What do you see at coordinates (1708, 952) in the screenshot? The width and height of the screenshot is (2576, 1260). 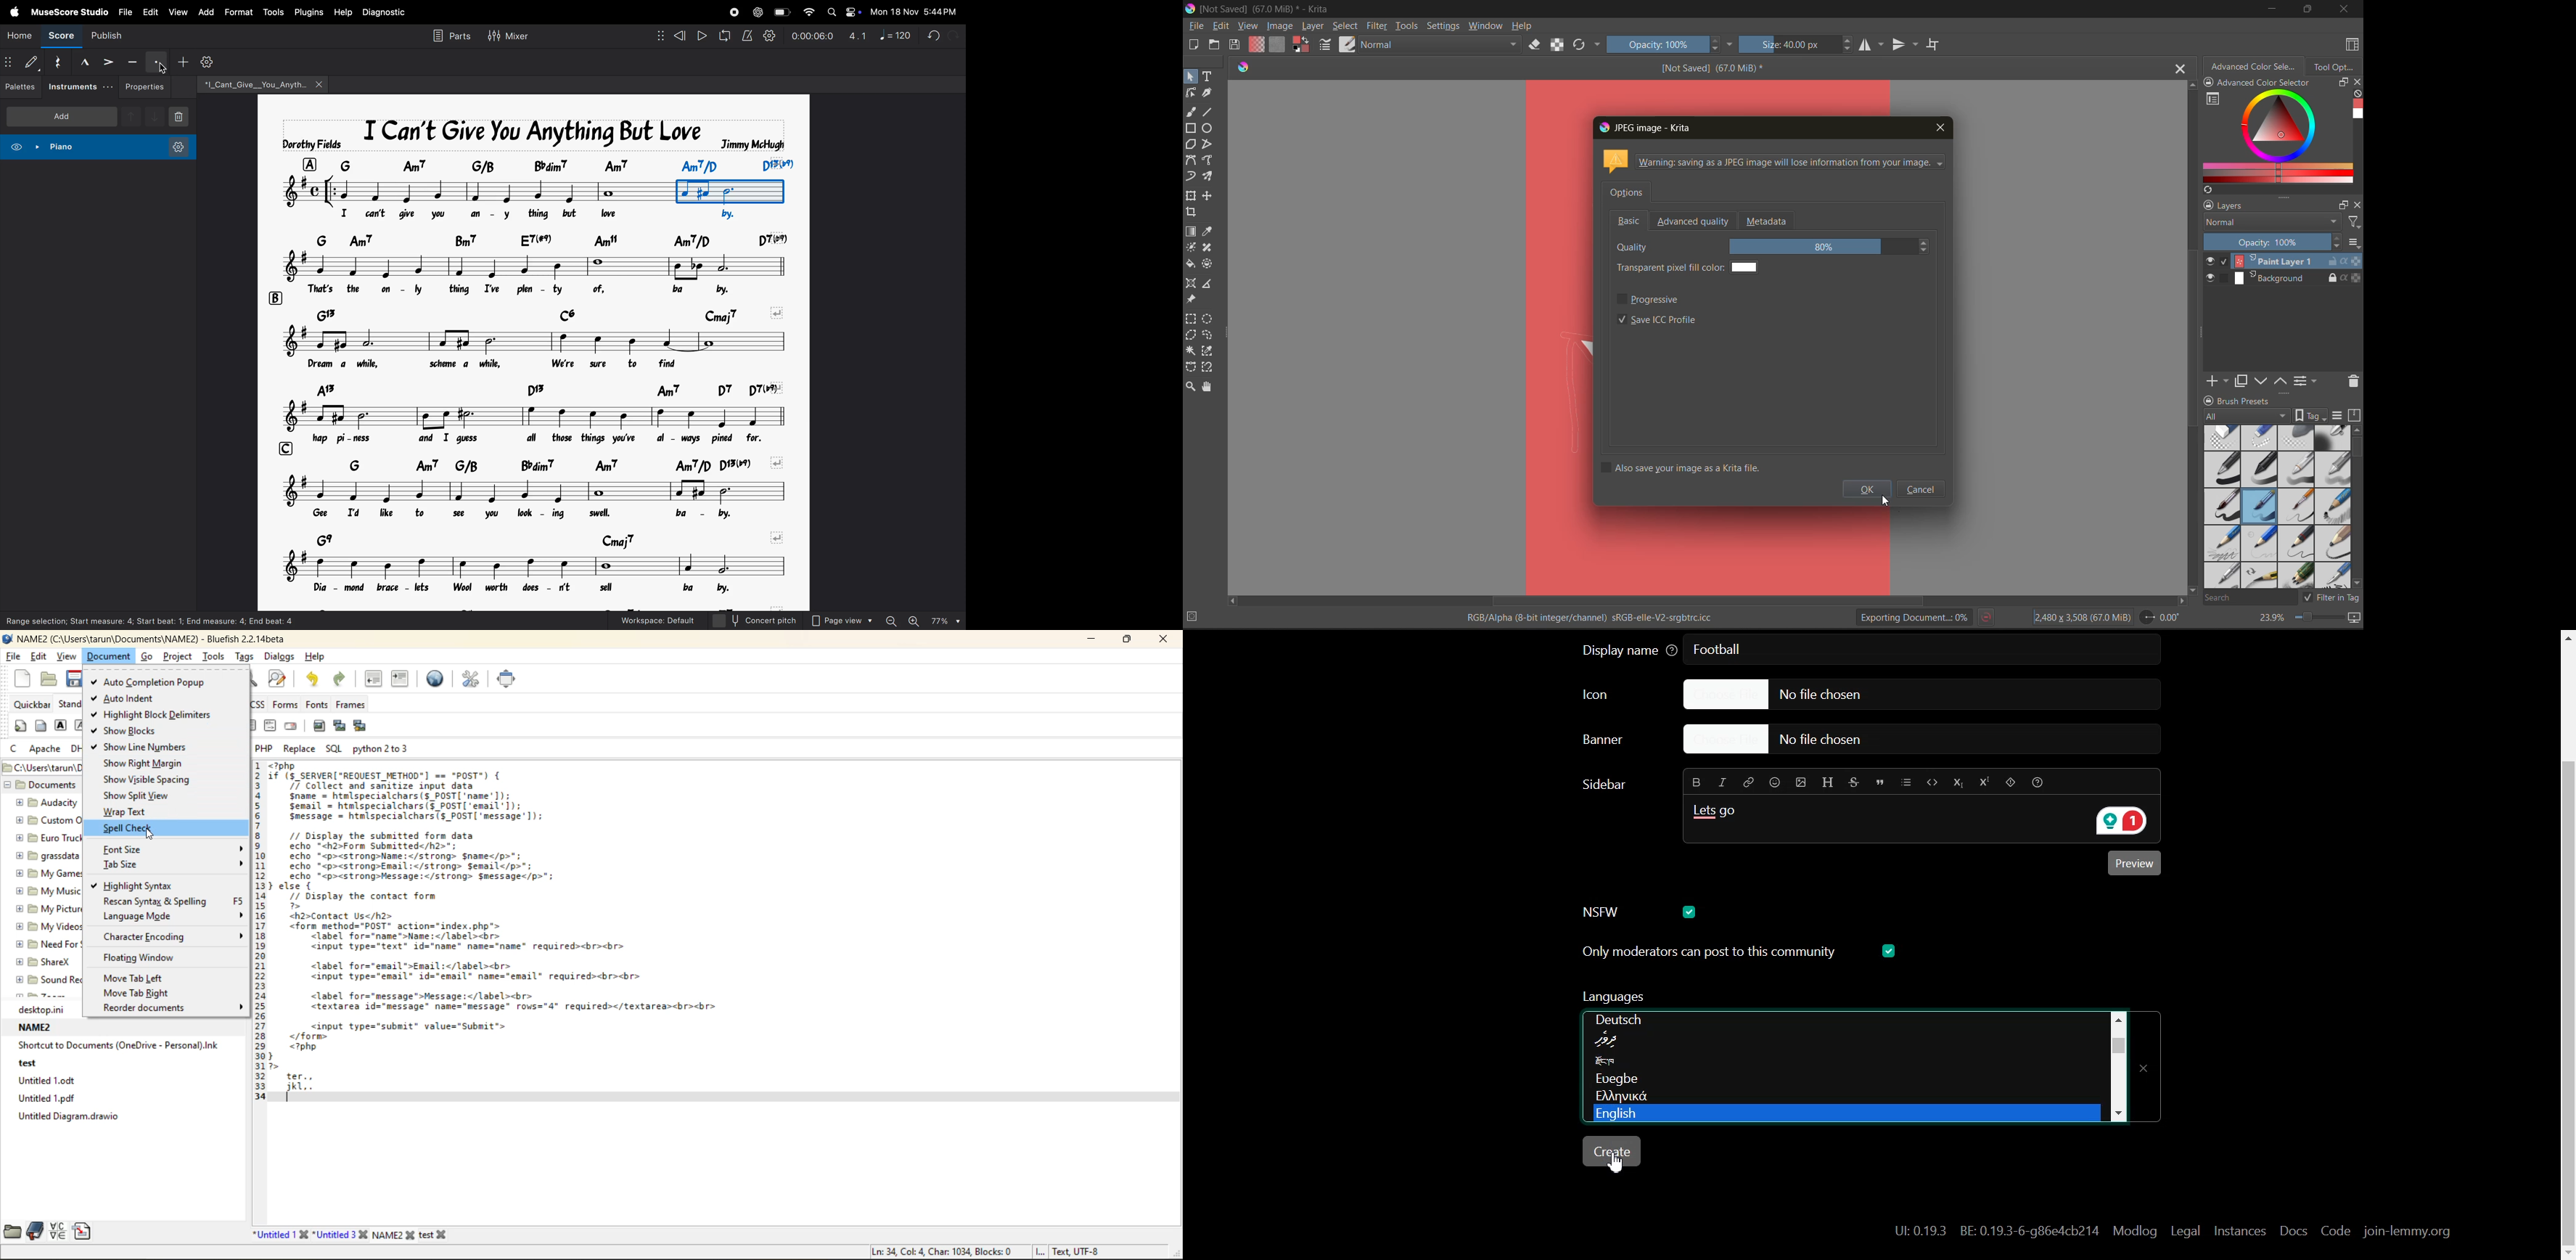 I see `Enable post to community` at bounding box center [1708, 952].